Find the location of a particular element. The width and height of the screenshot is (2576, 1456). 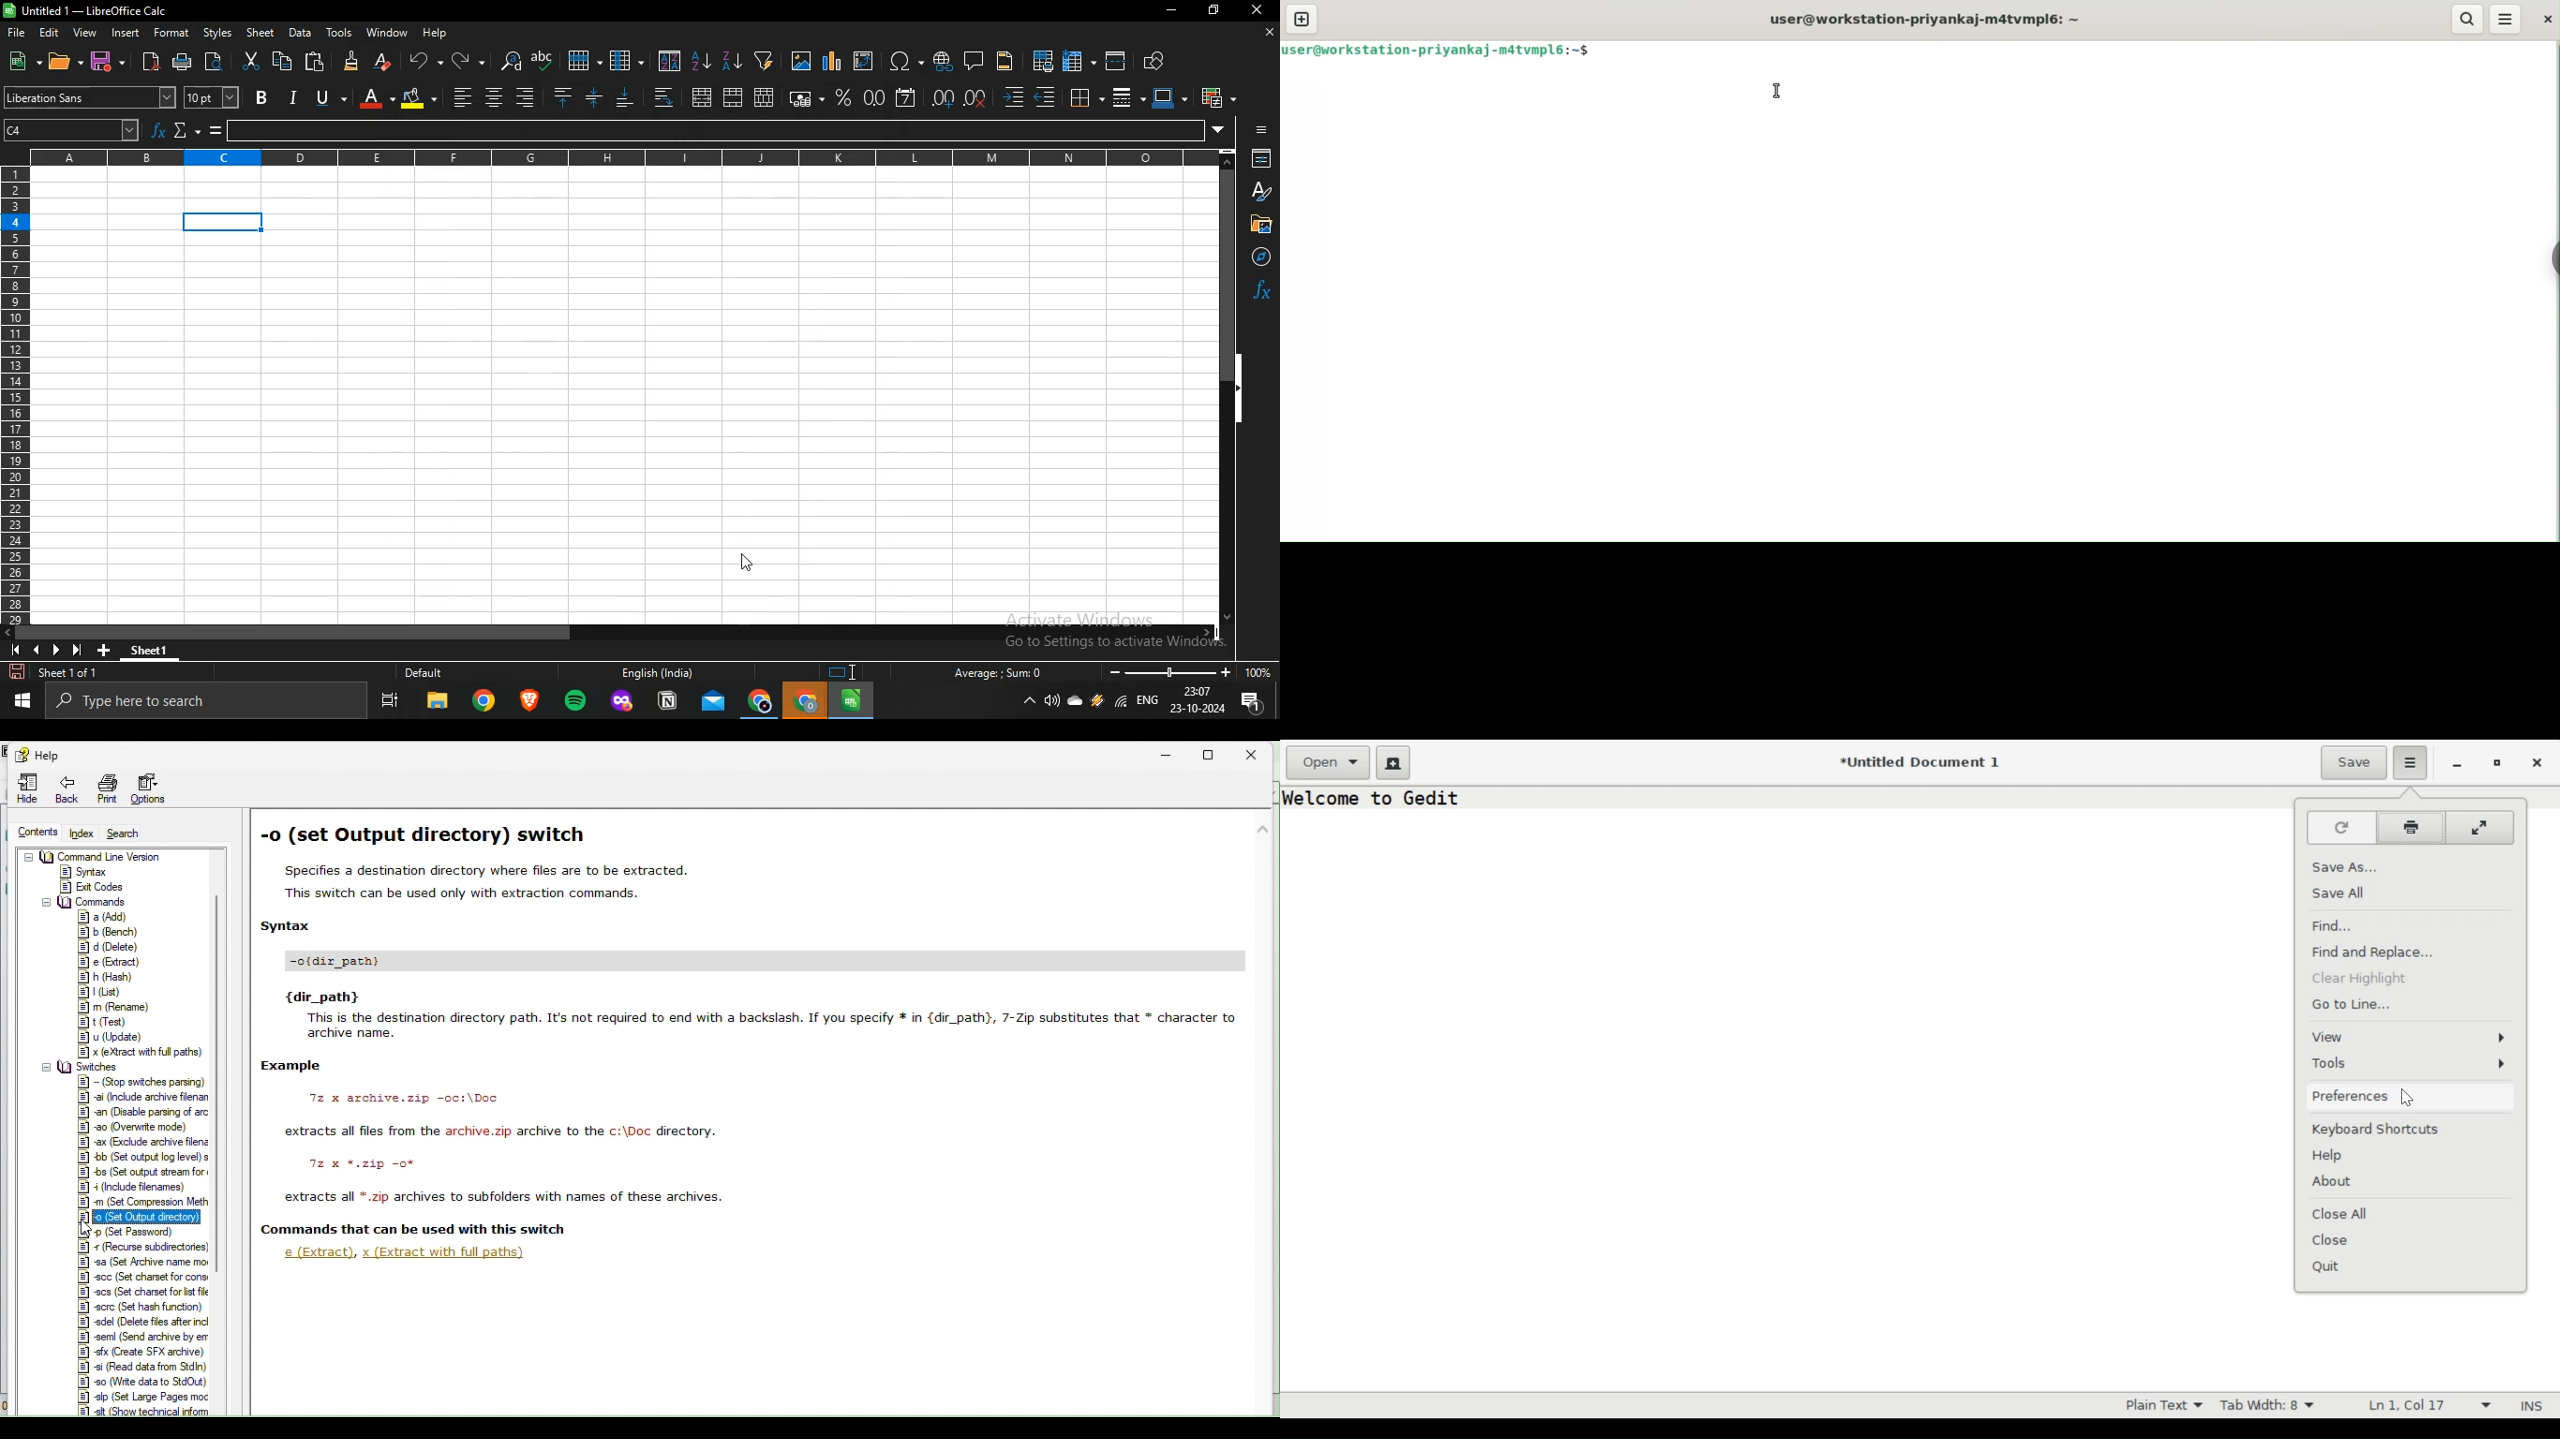

font color is located at coordinates (370, 97).